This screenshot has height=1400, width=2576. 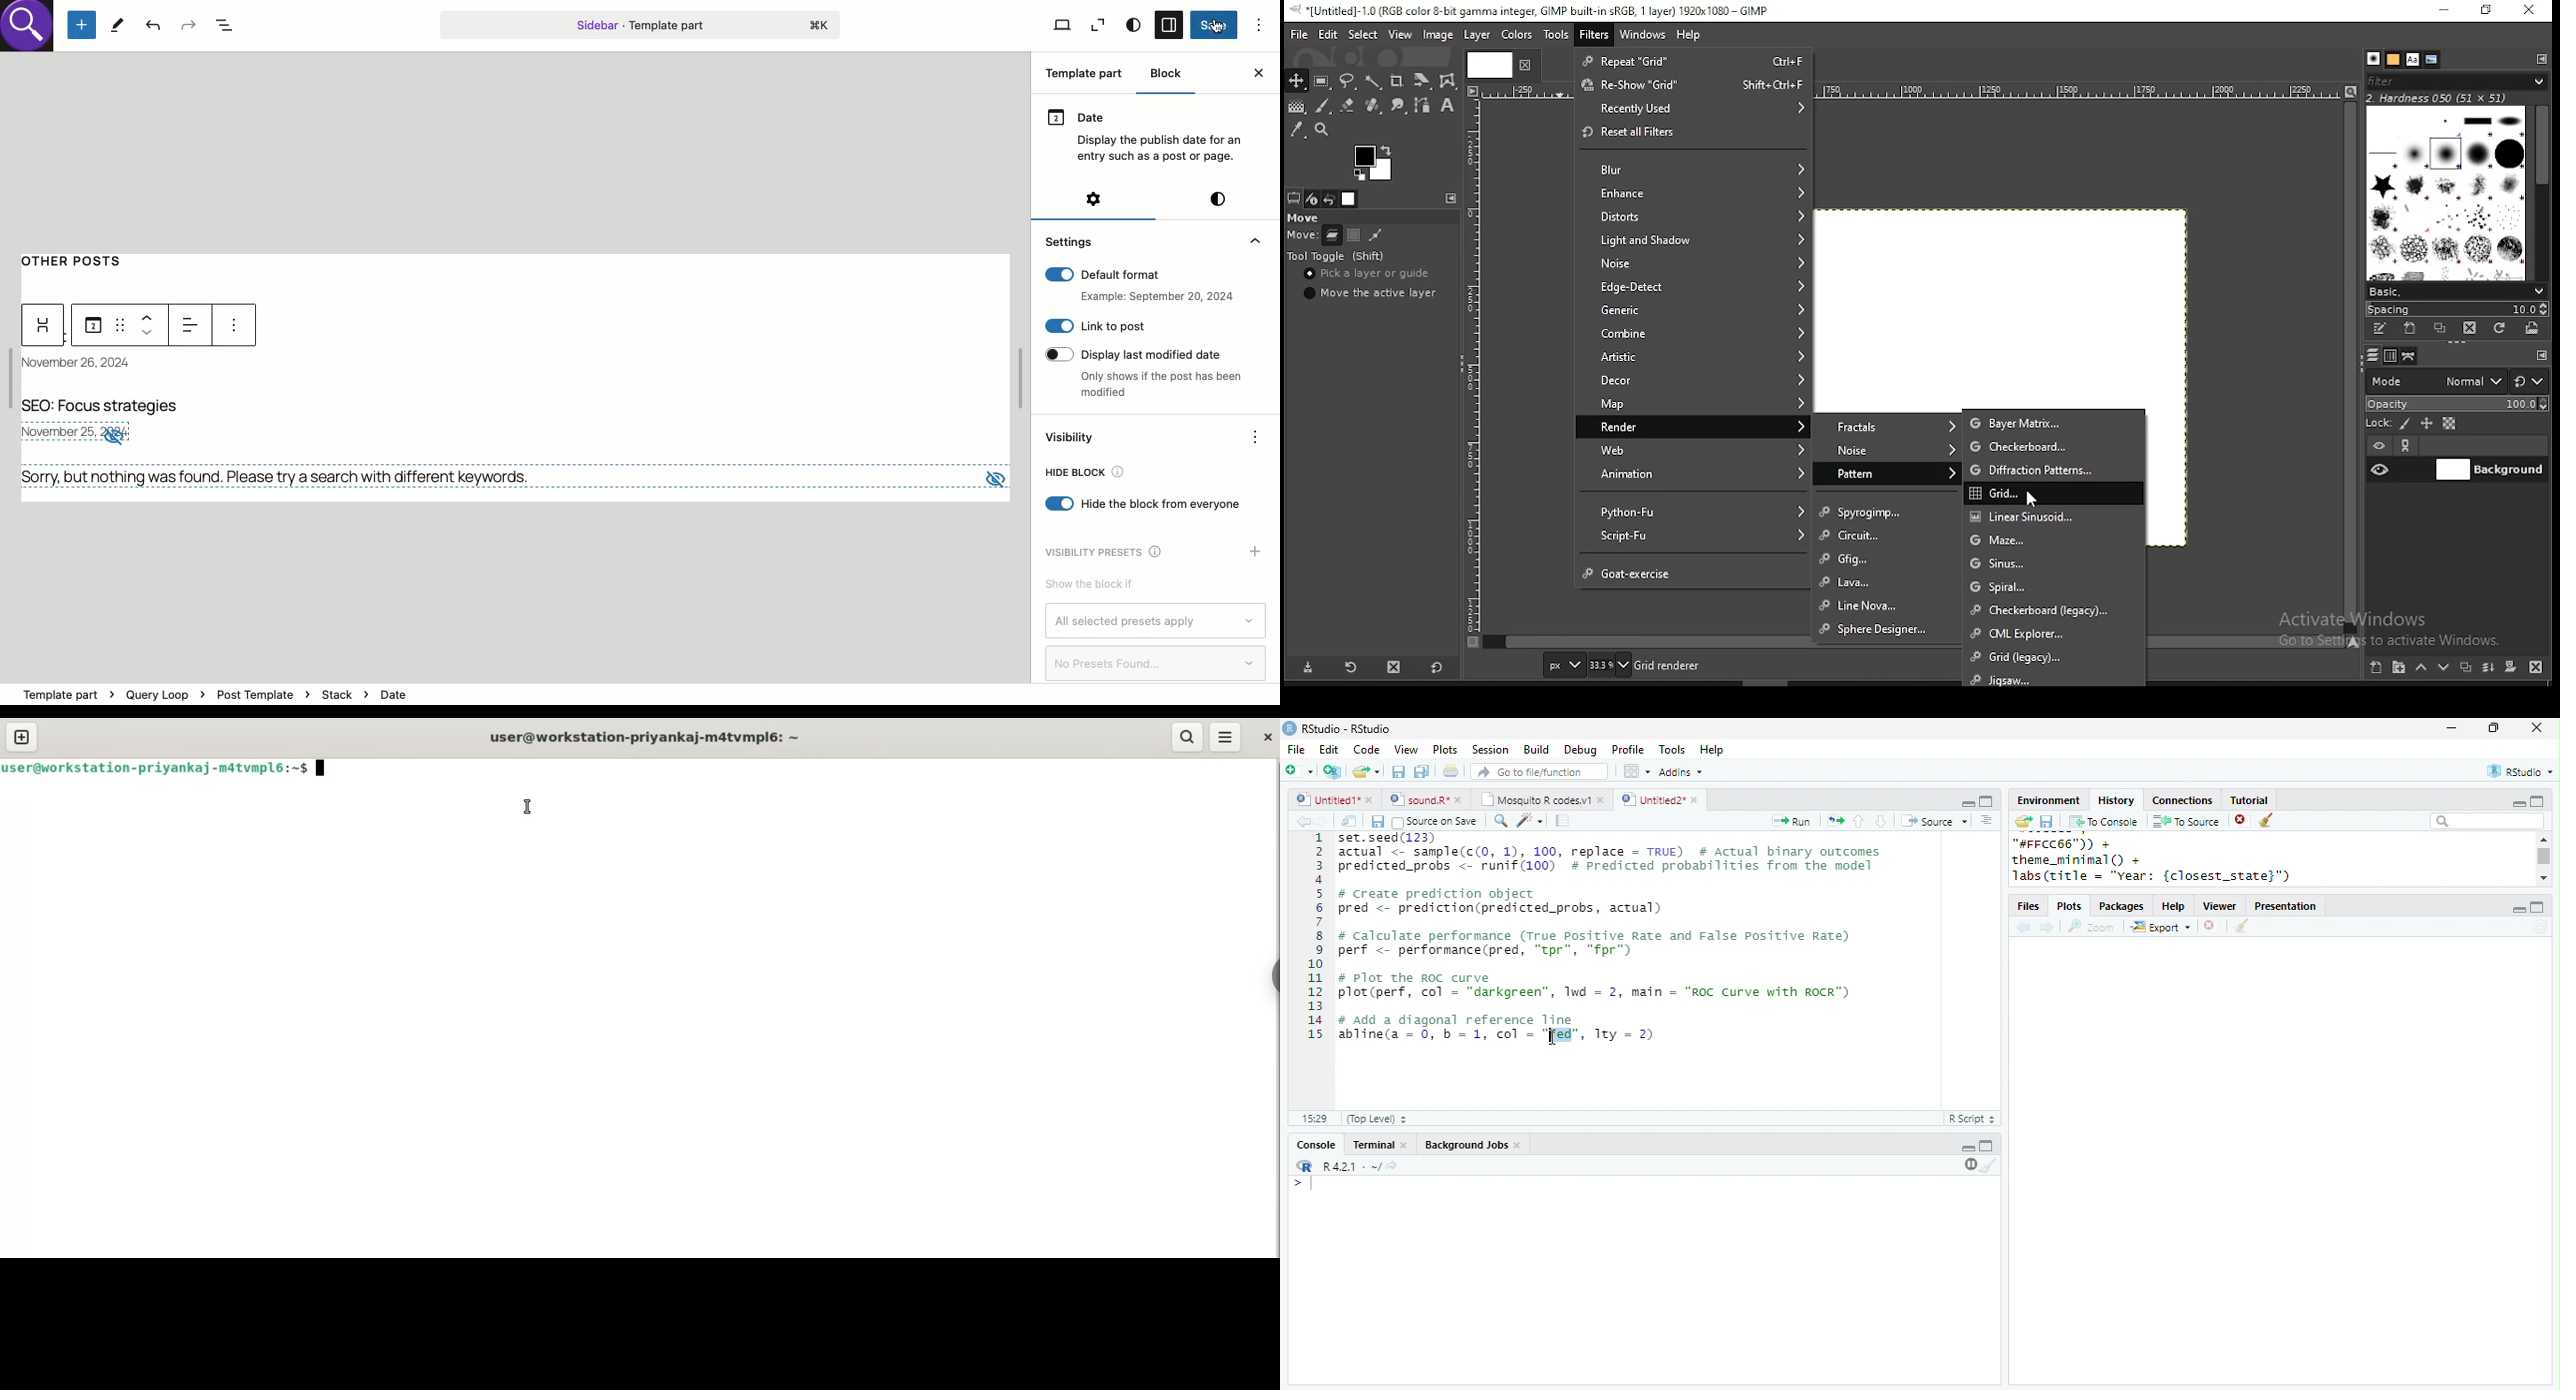 What do you see at coordinates (1321, 821) in the screenshot?
I see `forward` at bounding box center [1321, 821].